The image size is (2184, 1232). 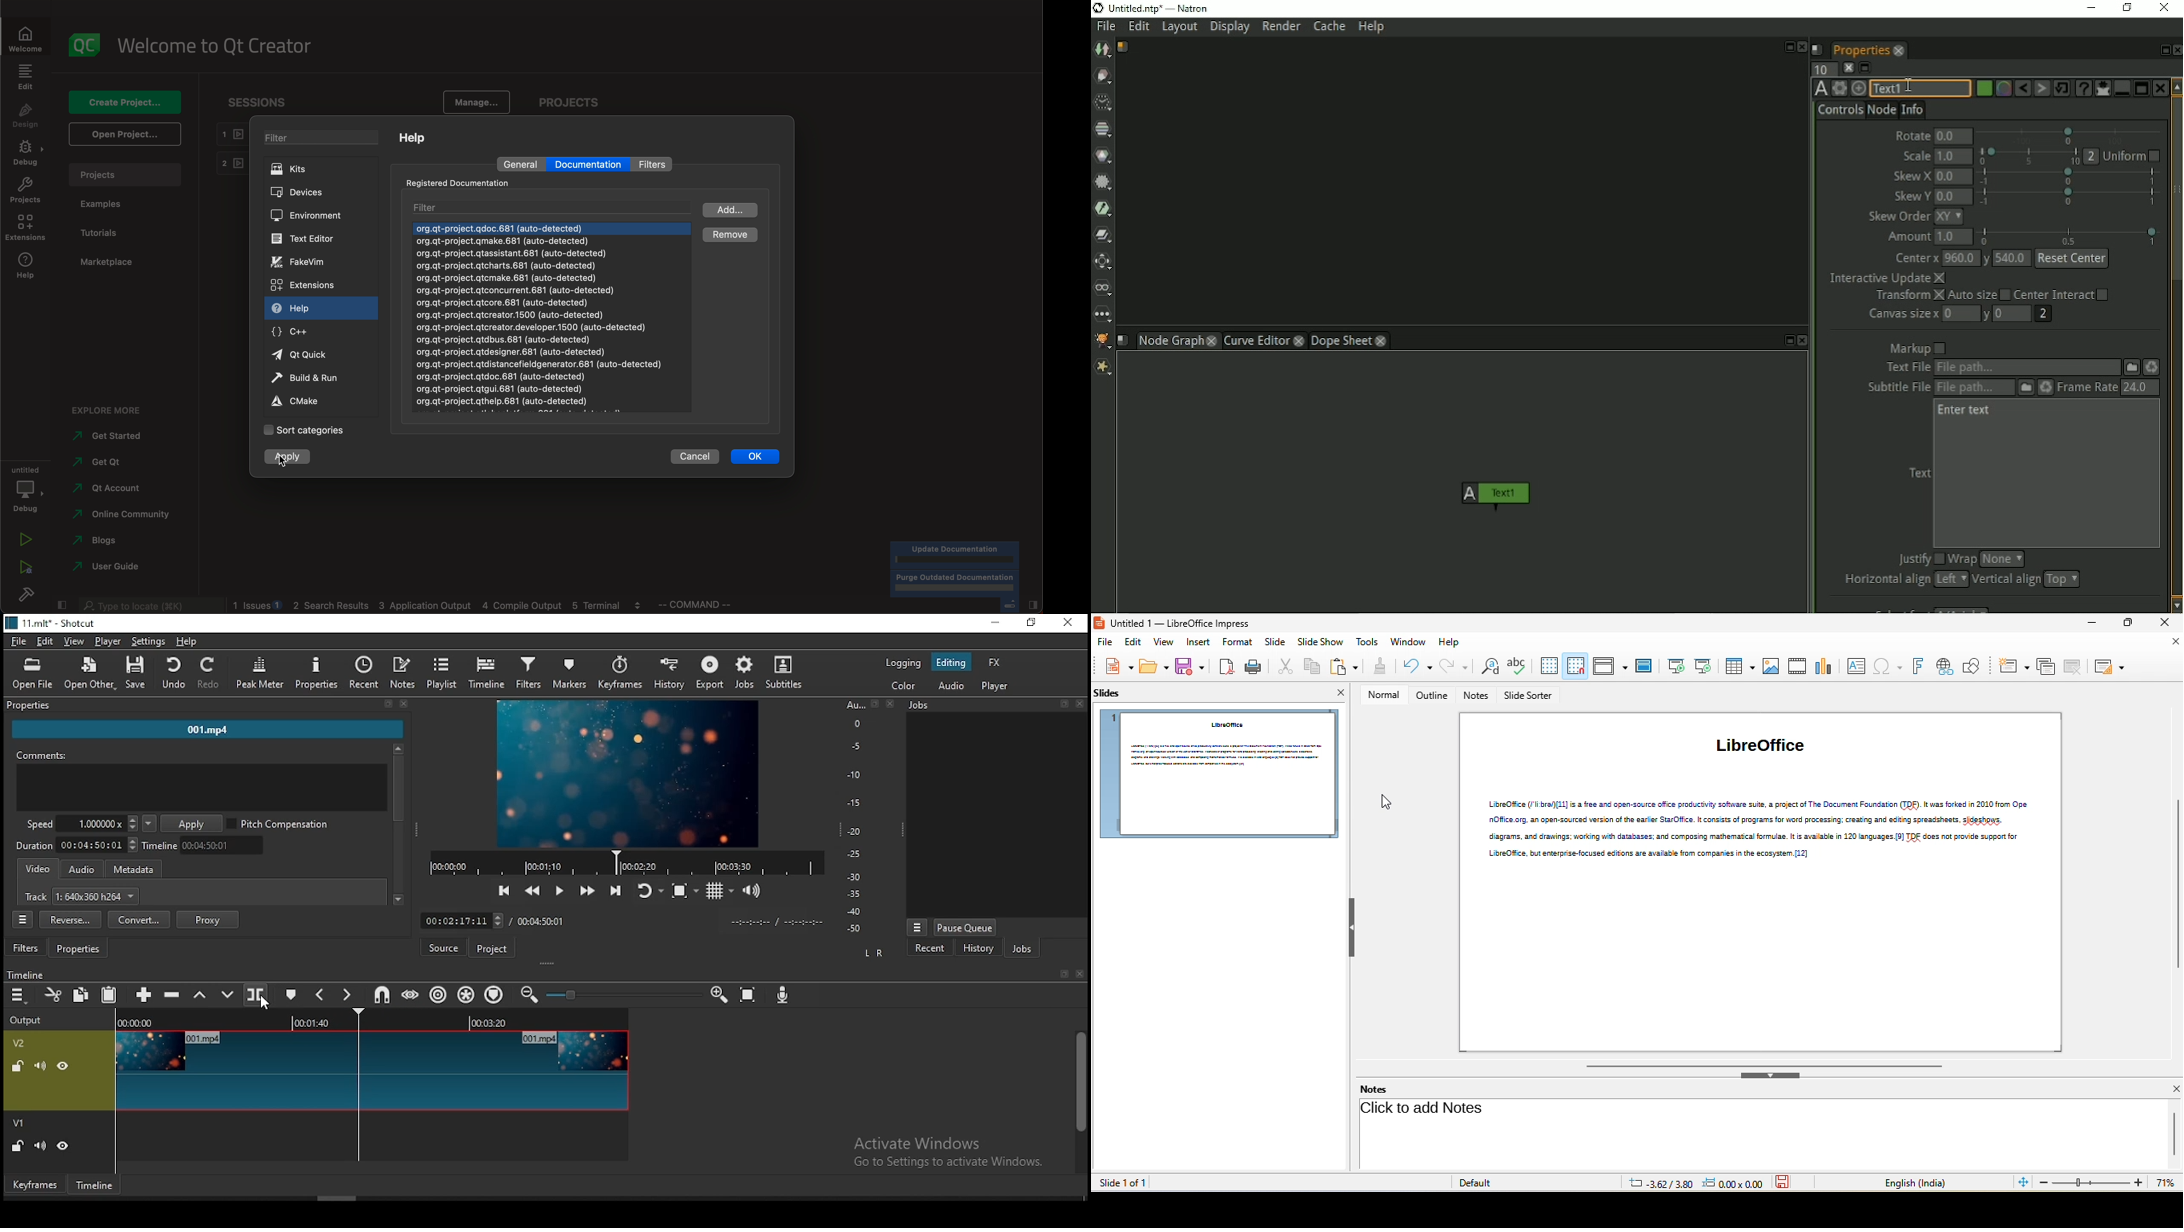 What do you see at coordinates (25, 594) in the screenshot?
I see `build` at bounding box center [25, 594].